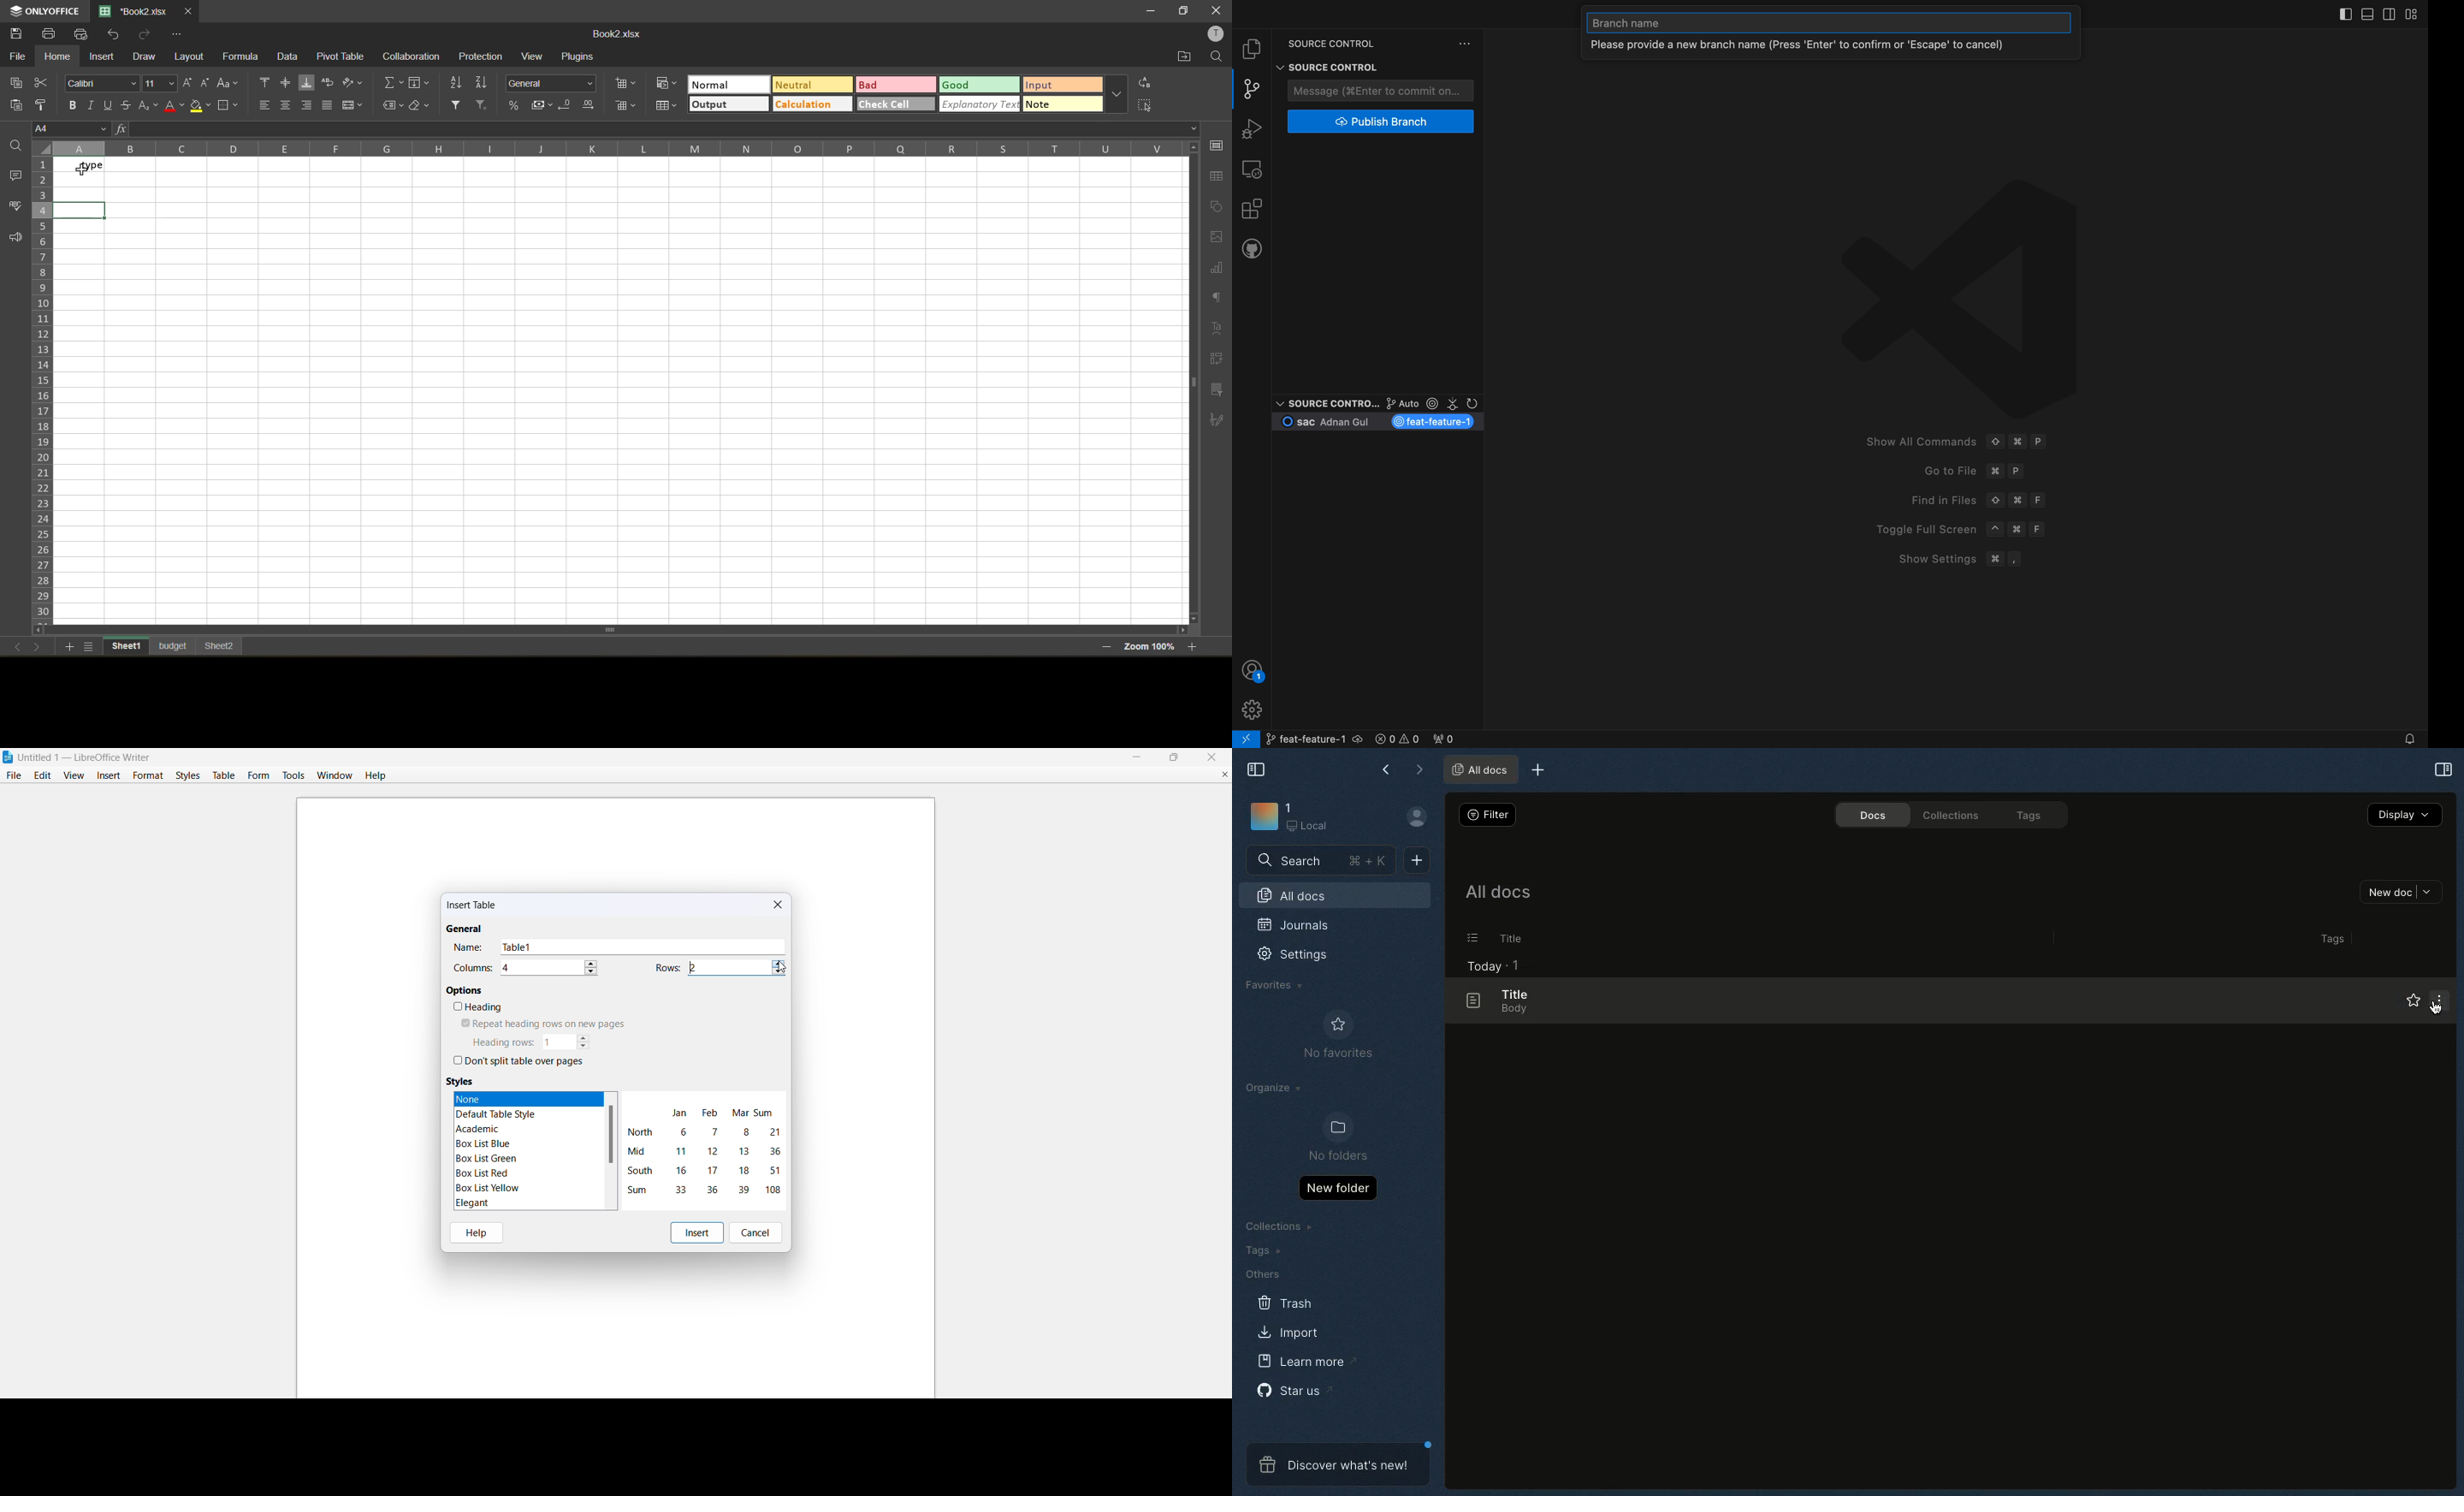  I want to click on enter branch name box, so click(1830, 23).